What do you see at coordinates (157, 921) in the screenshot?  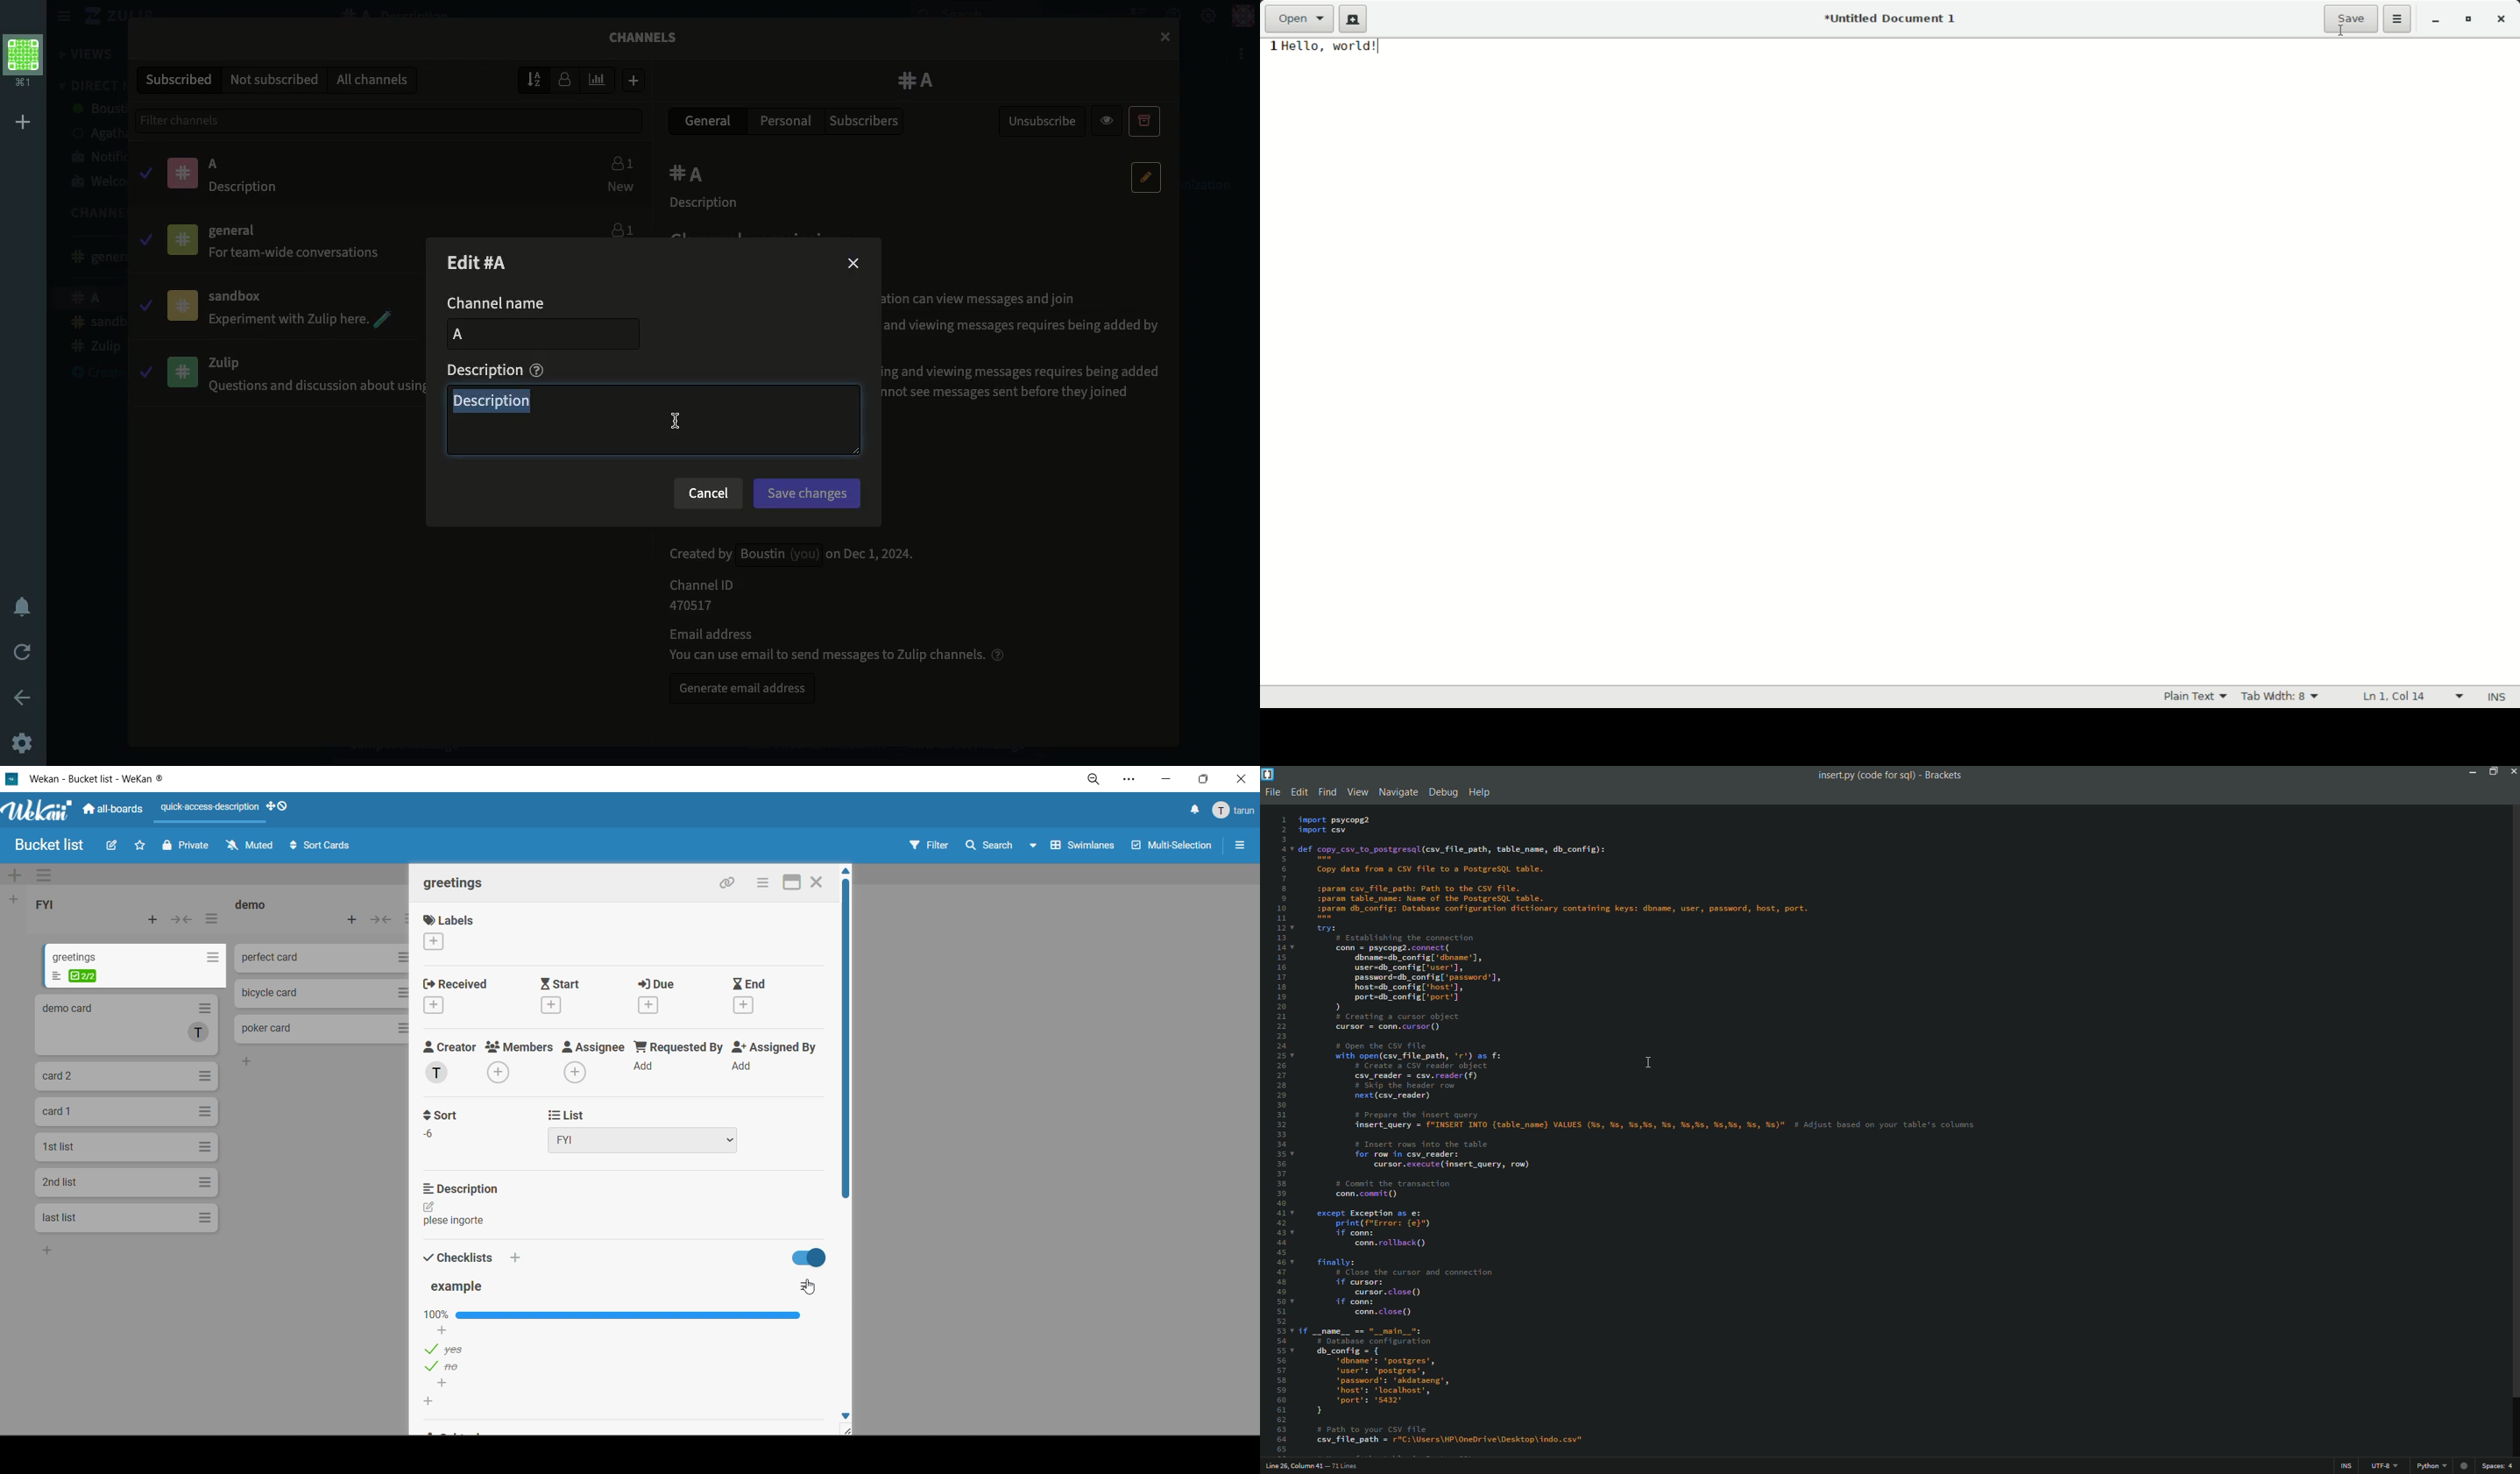 I see `add card` at bounding box center [157, 921].